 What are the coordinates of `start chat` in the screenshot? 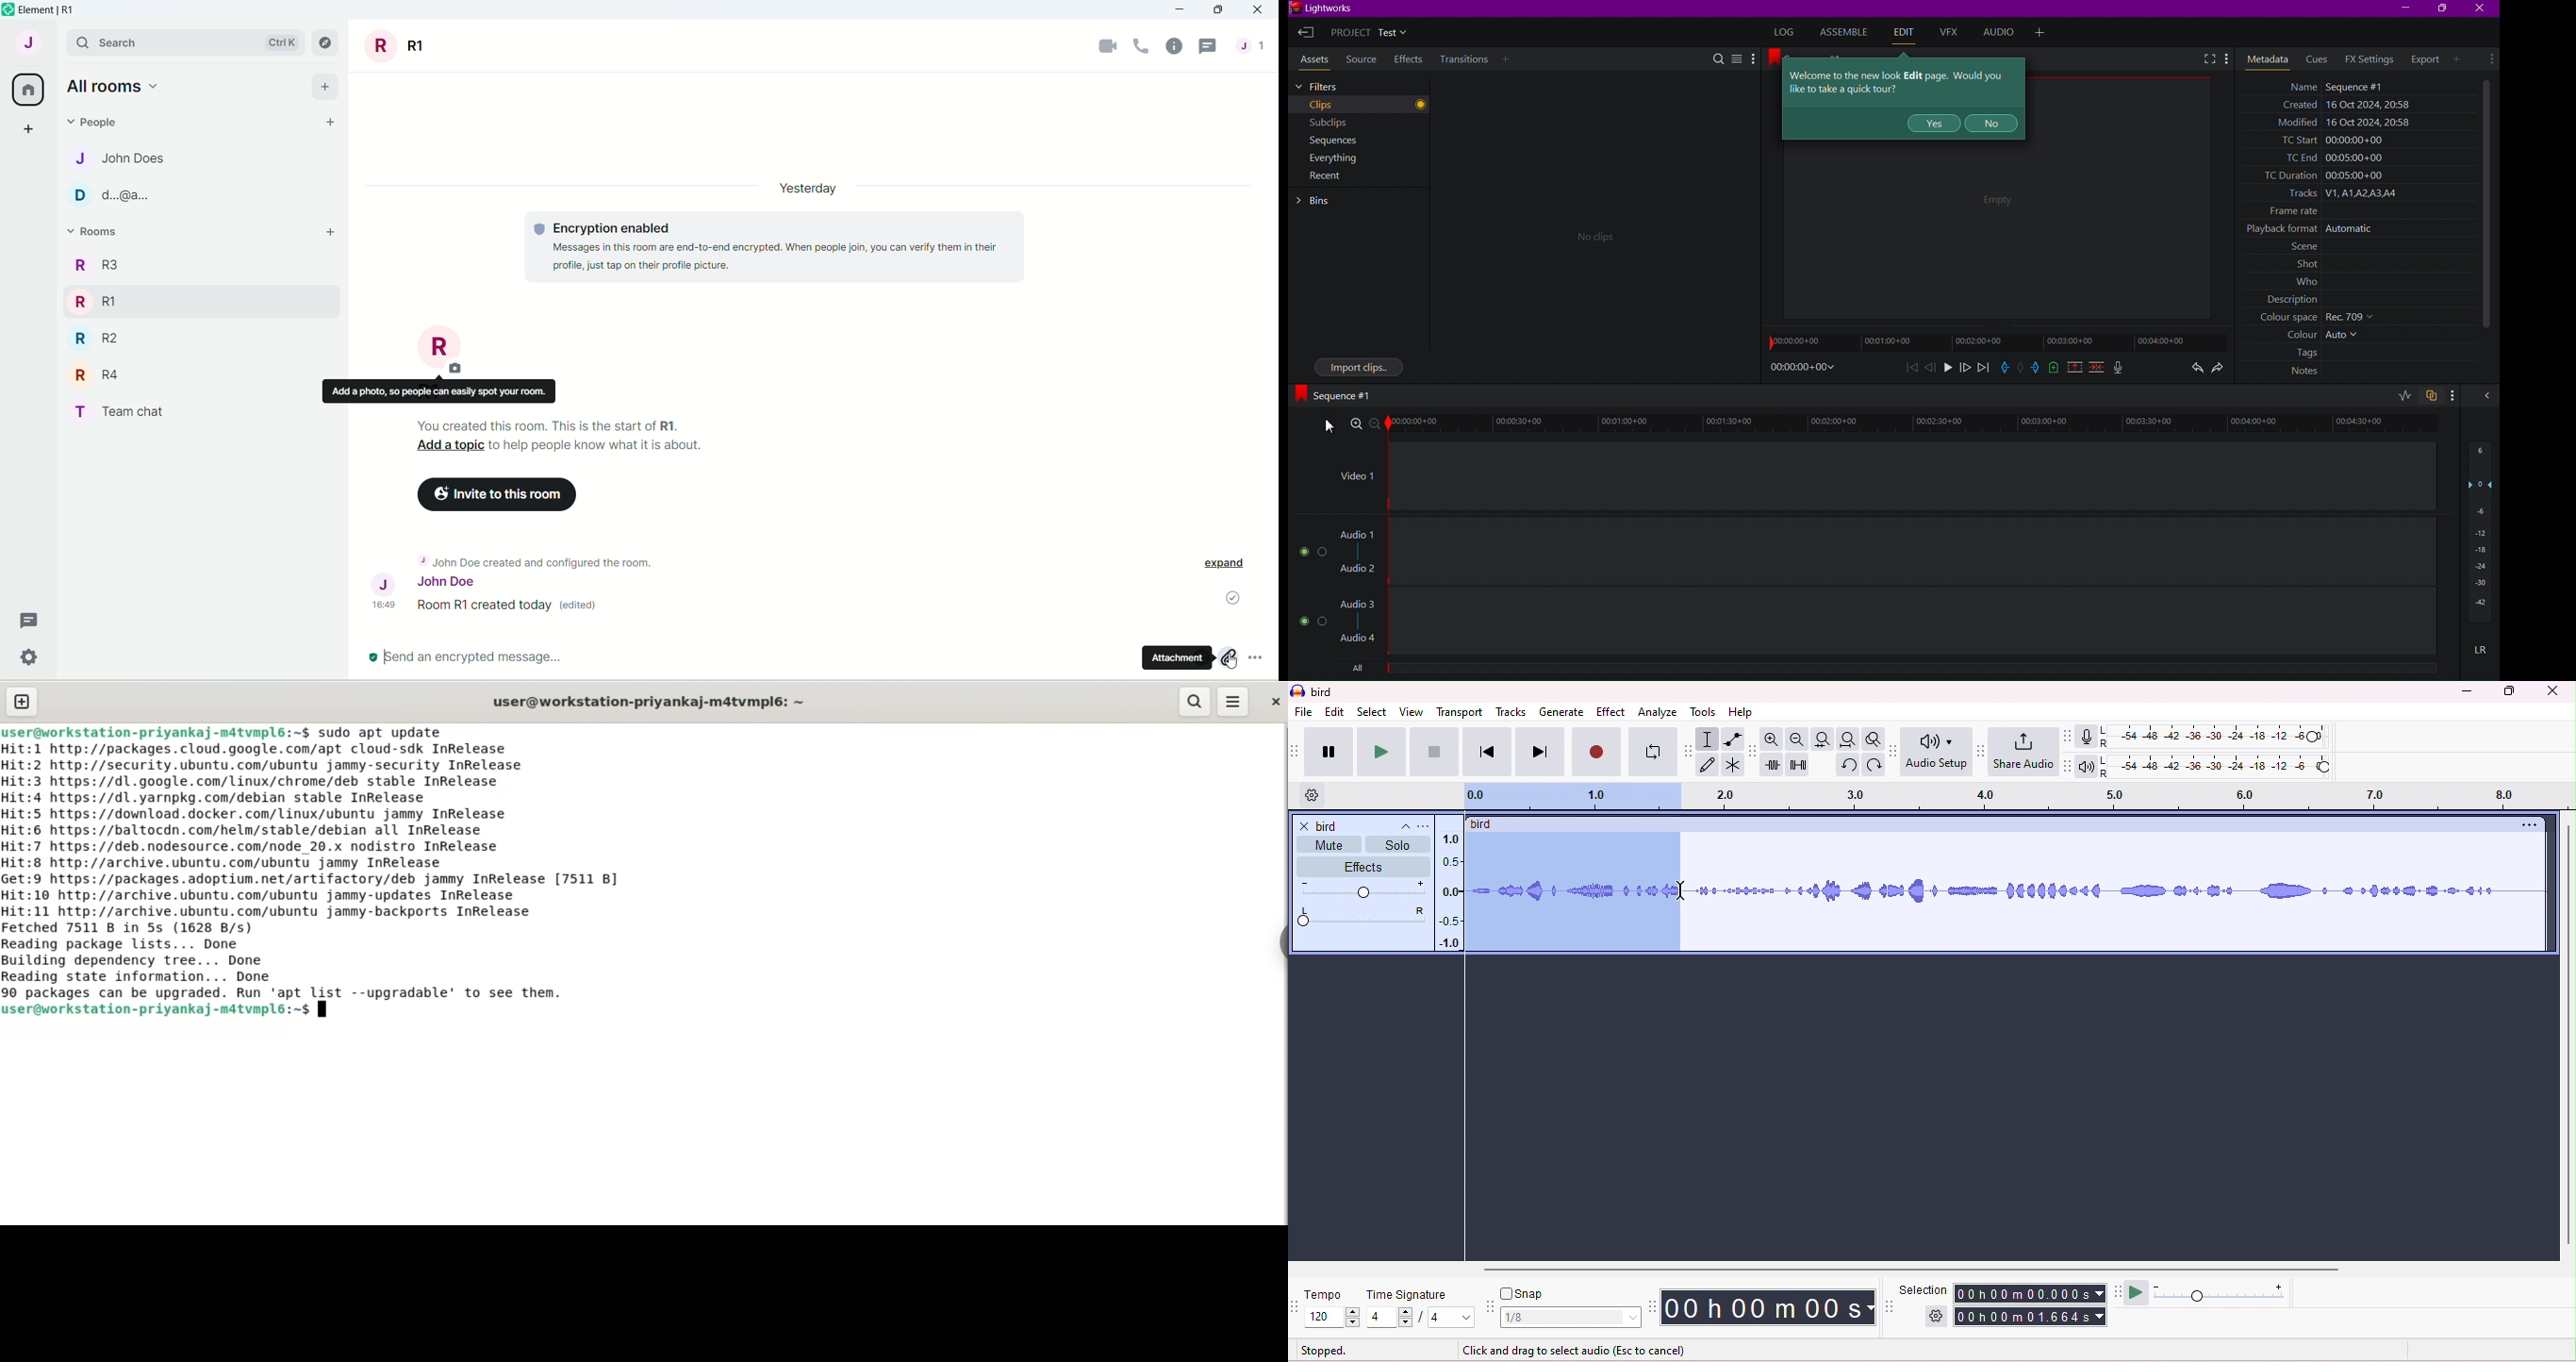 It's located at (332, 121).